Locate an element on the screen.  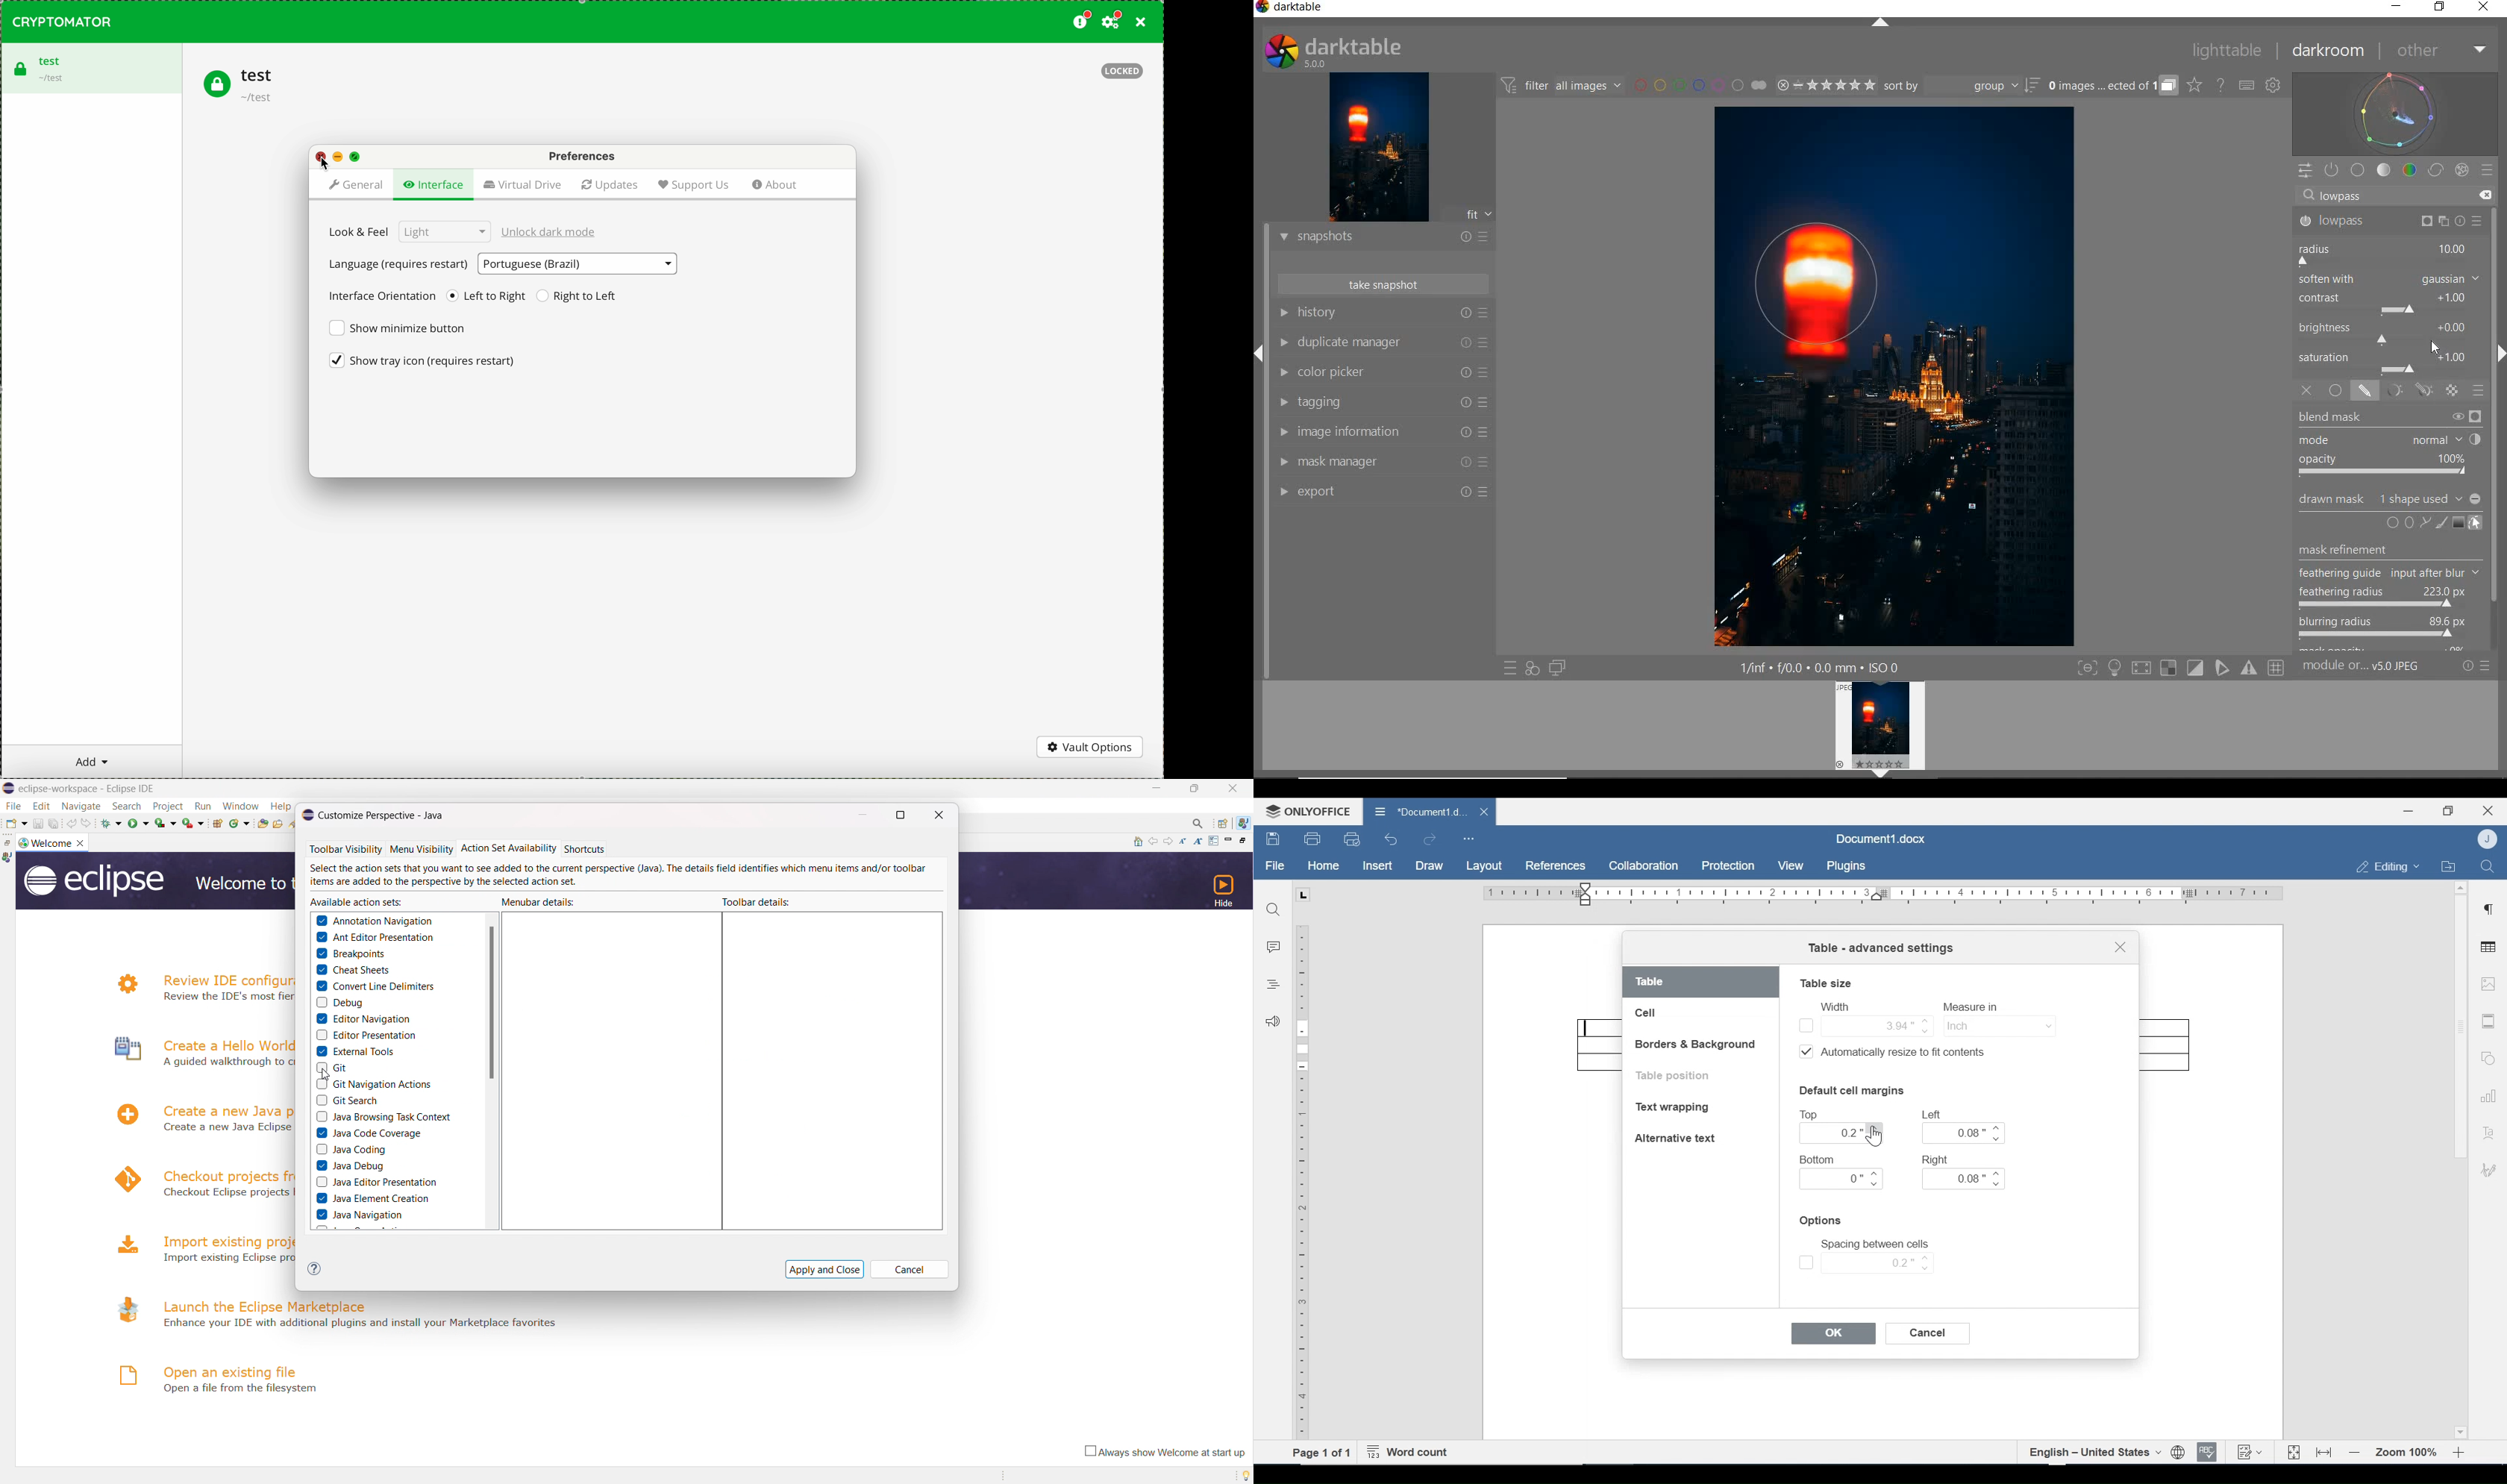
IMAGE PREVIEW is located at coordinates (1882, 730).